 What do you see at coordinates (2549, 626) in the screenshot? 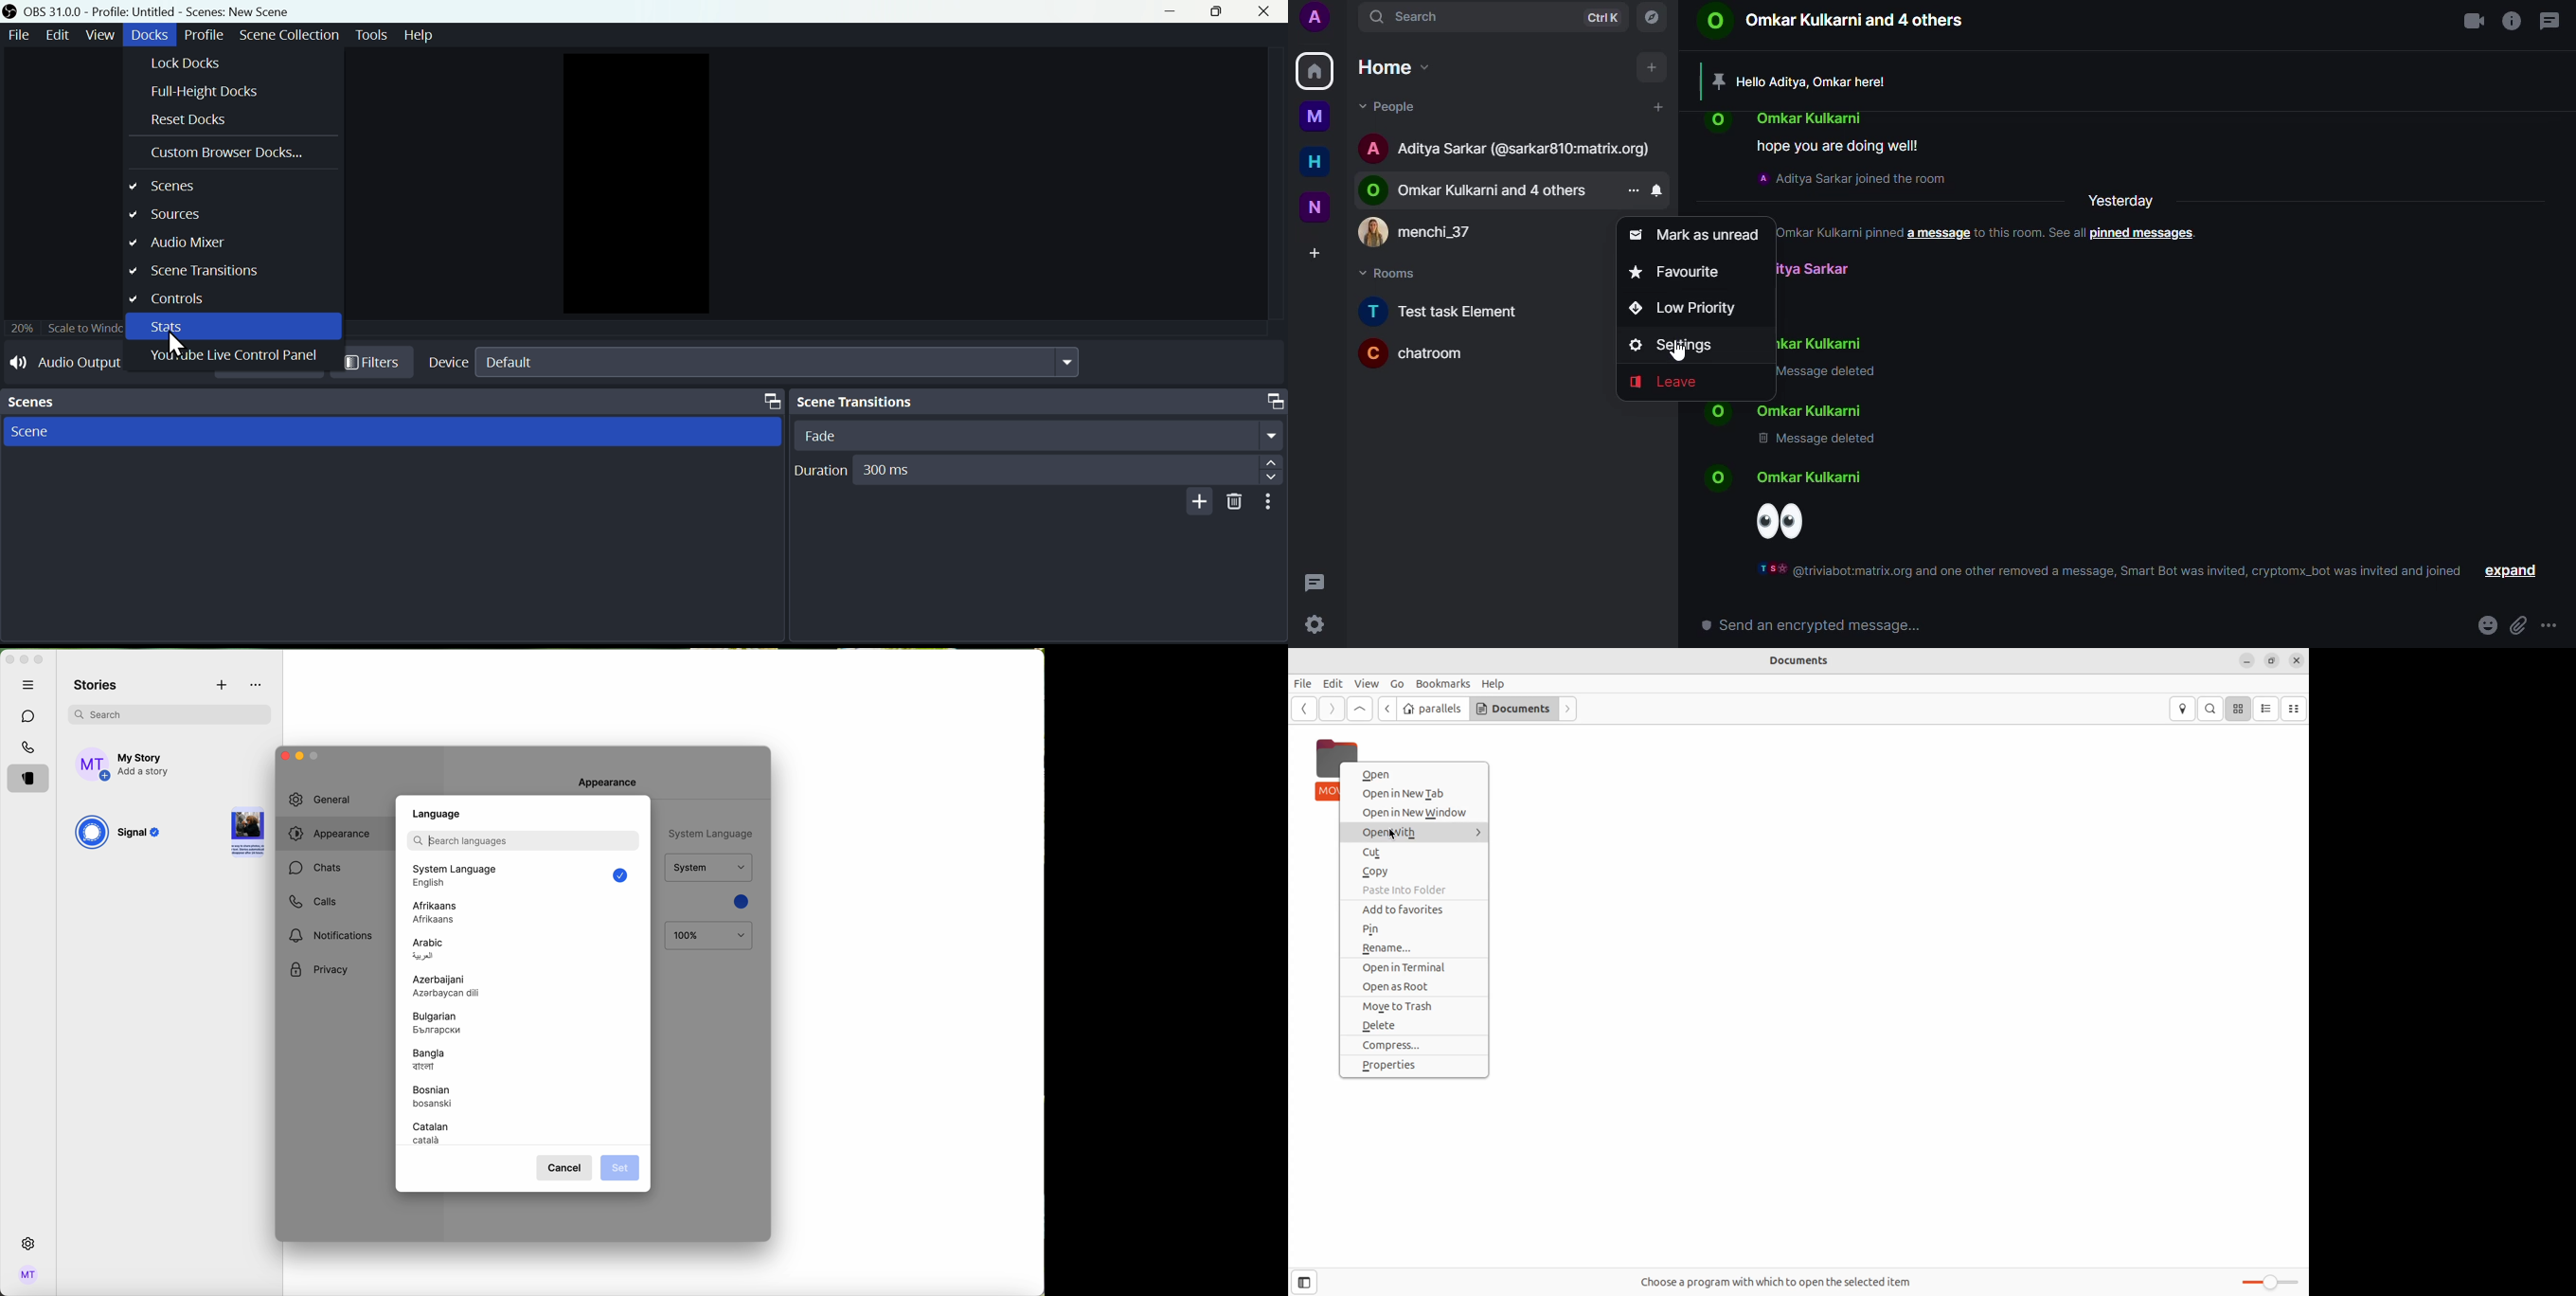
I see `more` at bounding box center [2549, 626].